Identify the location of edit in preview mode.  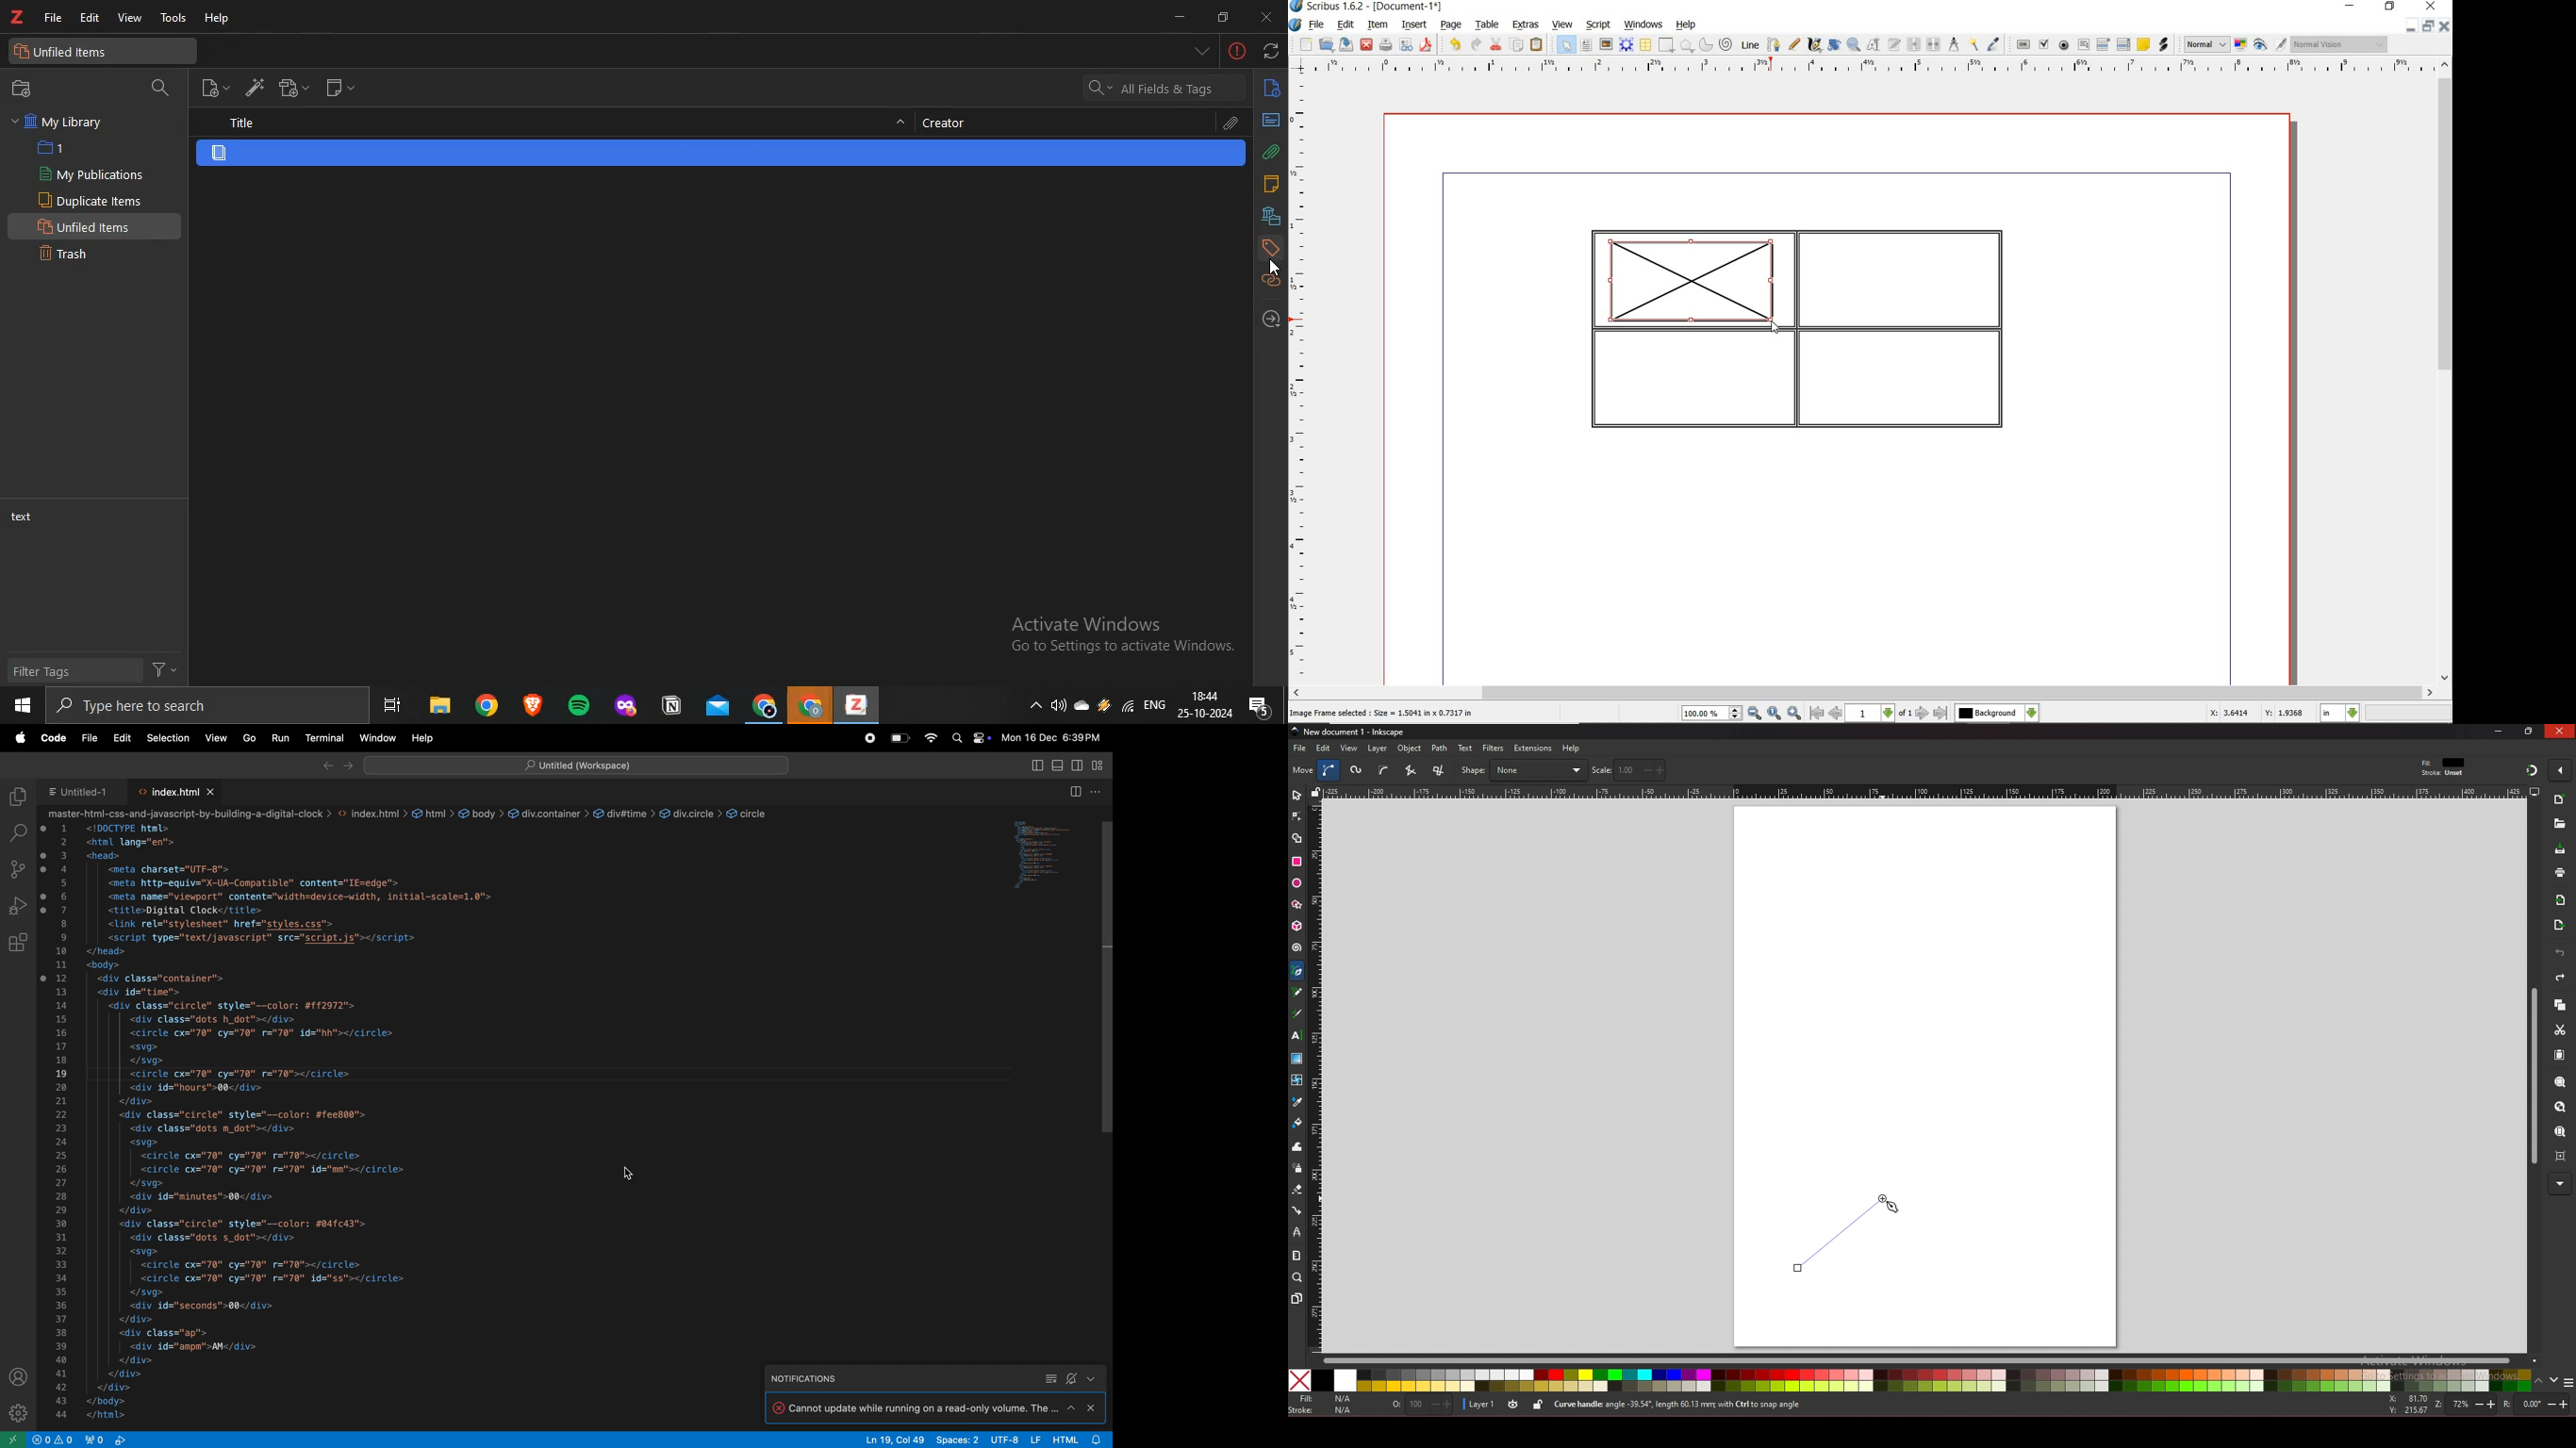
(2281, 45).